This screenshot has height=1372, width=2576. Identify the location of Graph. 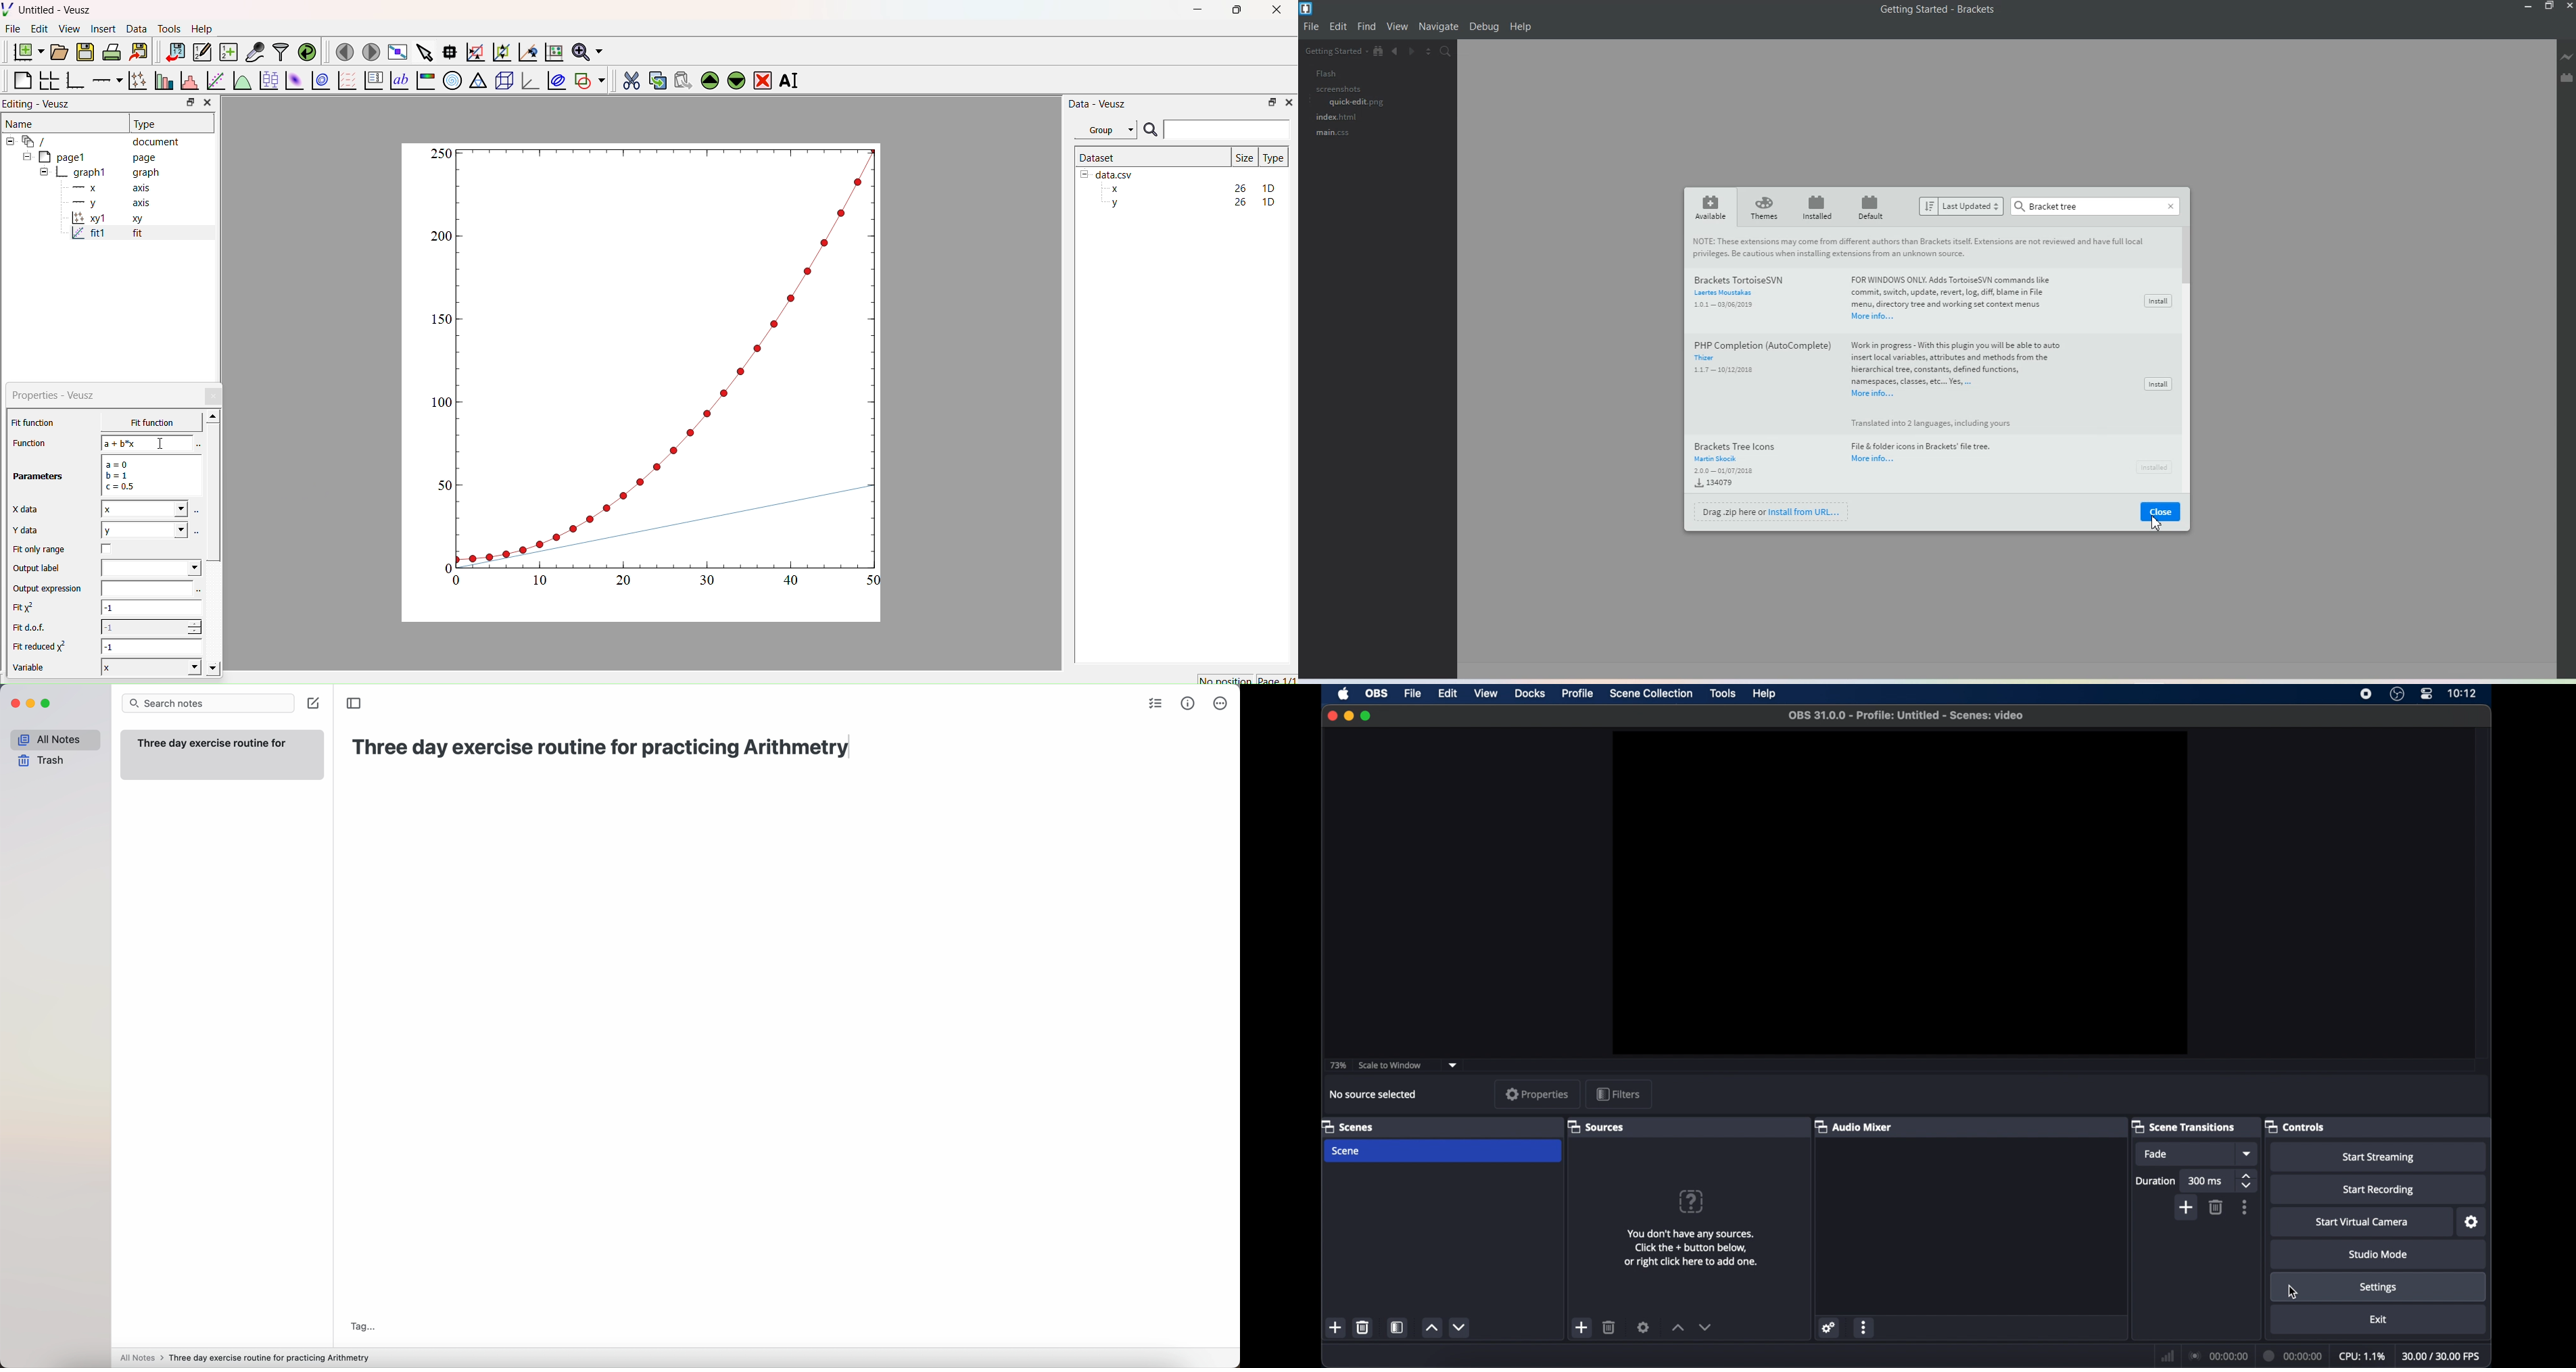
(658, 366).